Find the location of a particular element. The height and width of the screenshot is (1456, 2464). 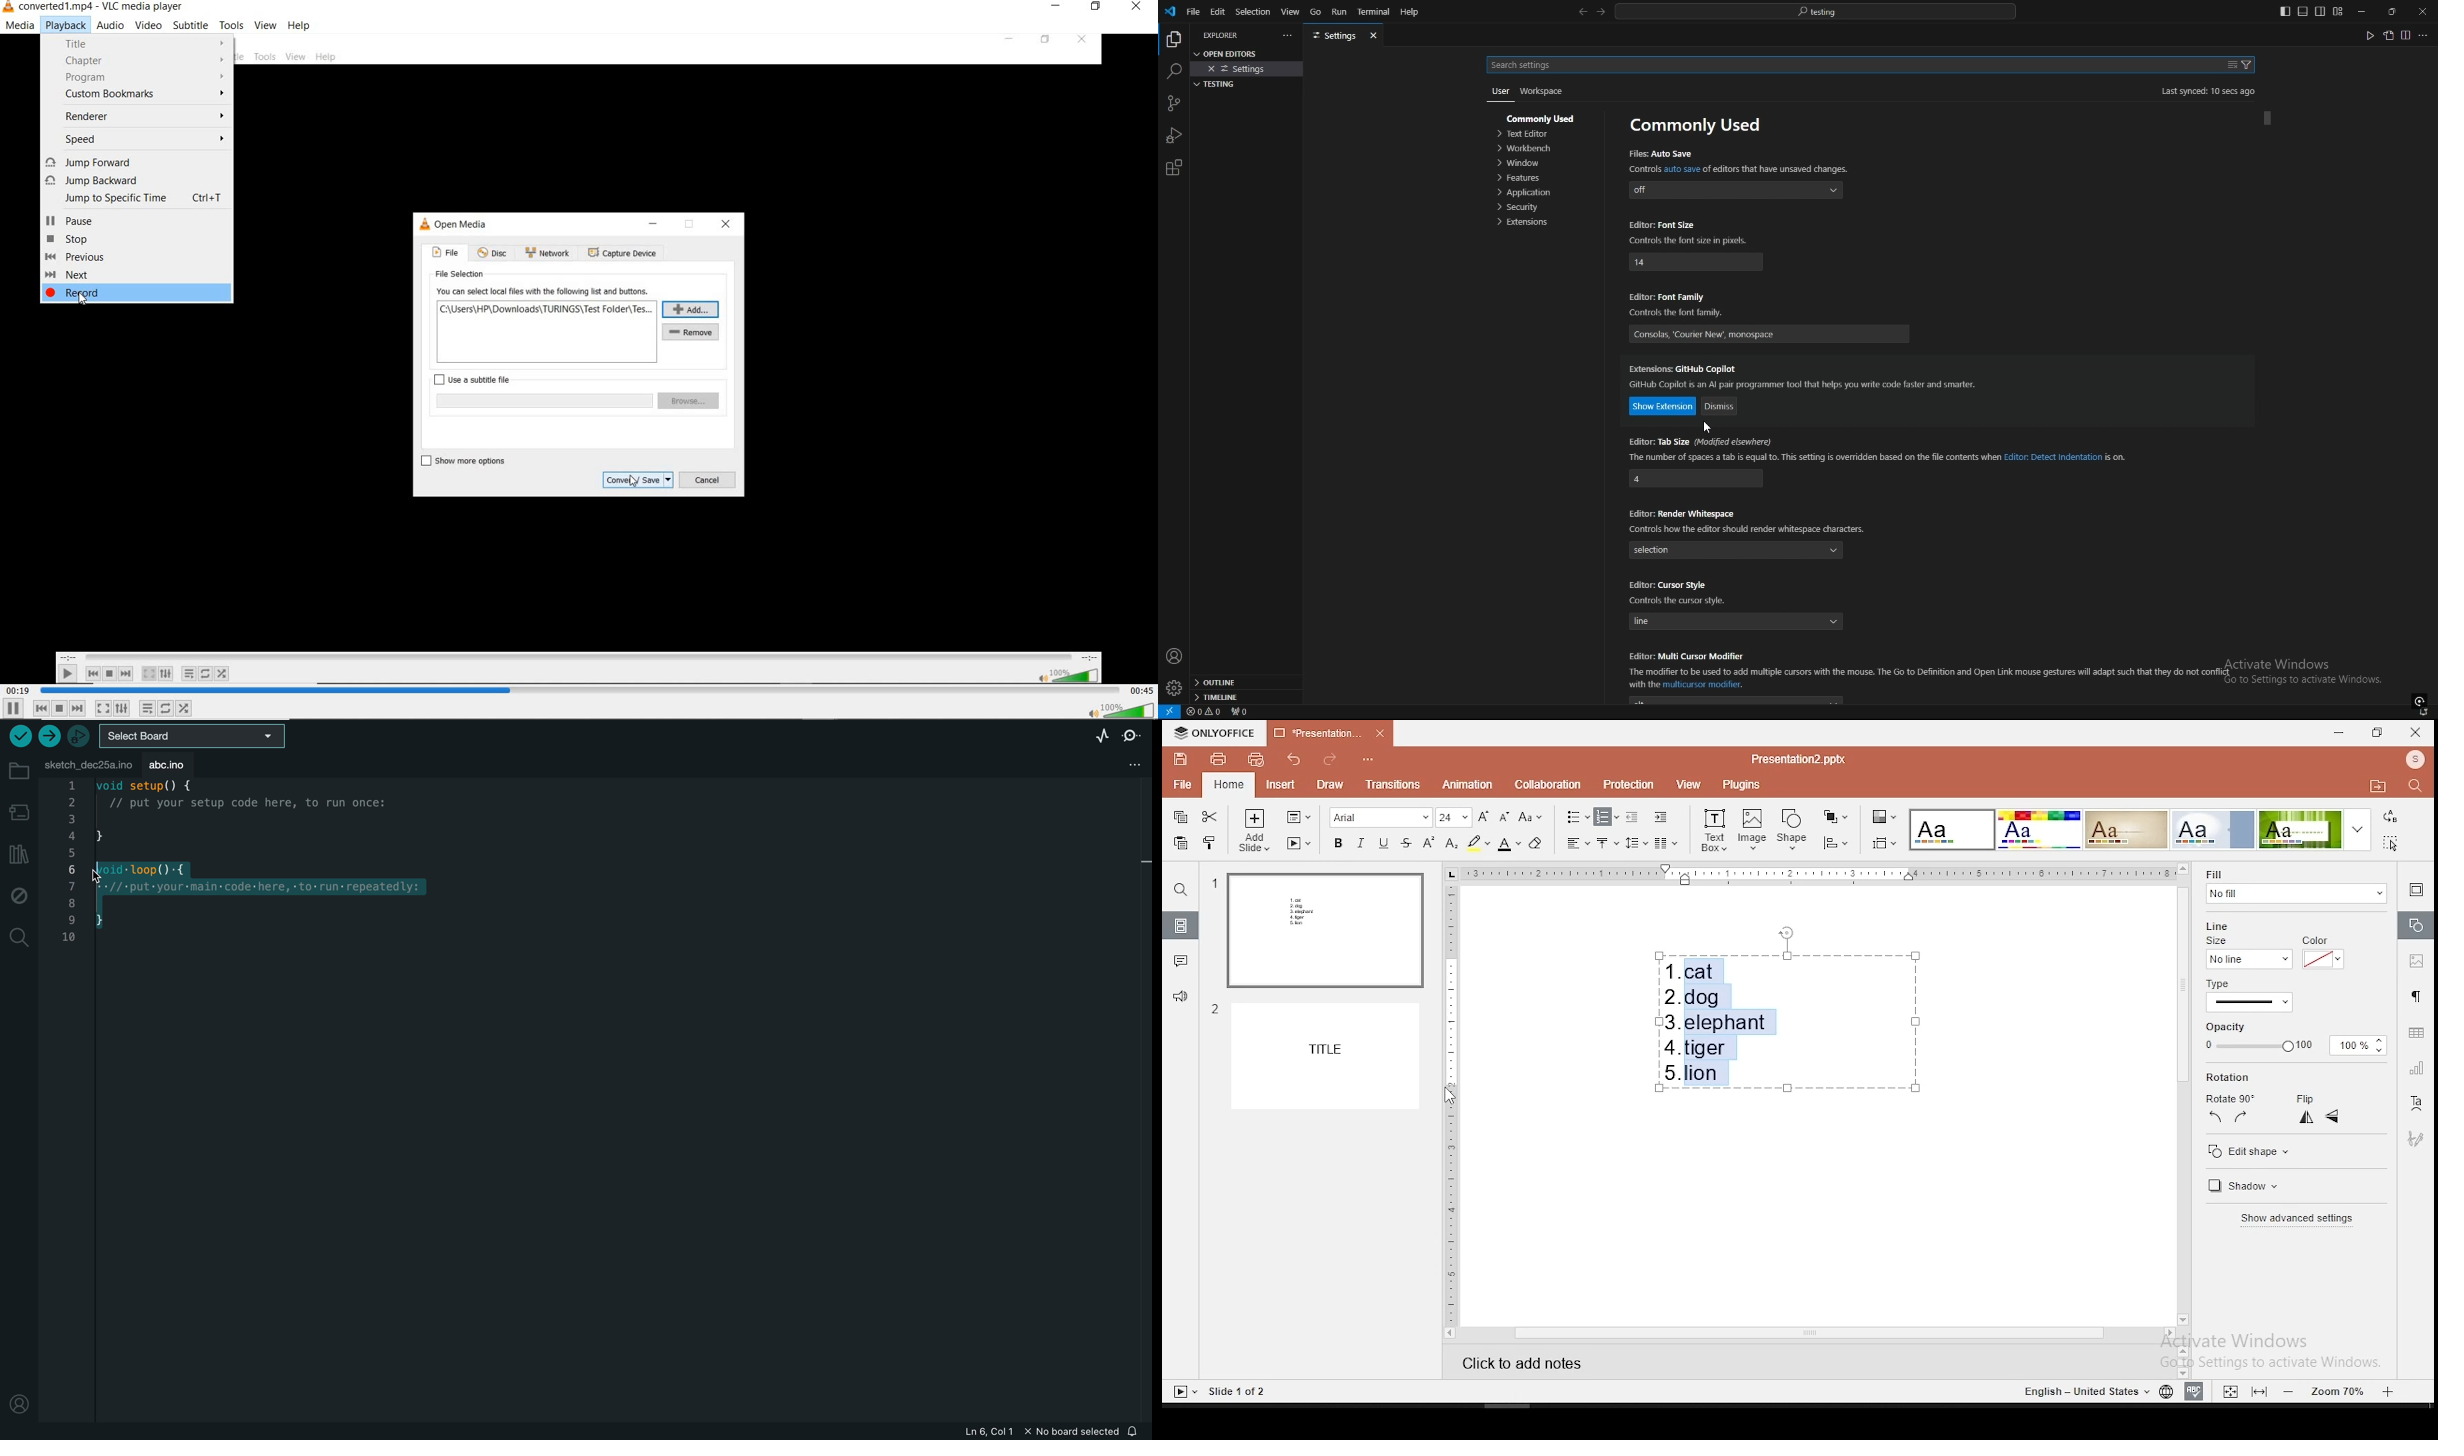

fit to width is located at coordinates (2227, 1390).